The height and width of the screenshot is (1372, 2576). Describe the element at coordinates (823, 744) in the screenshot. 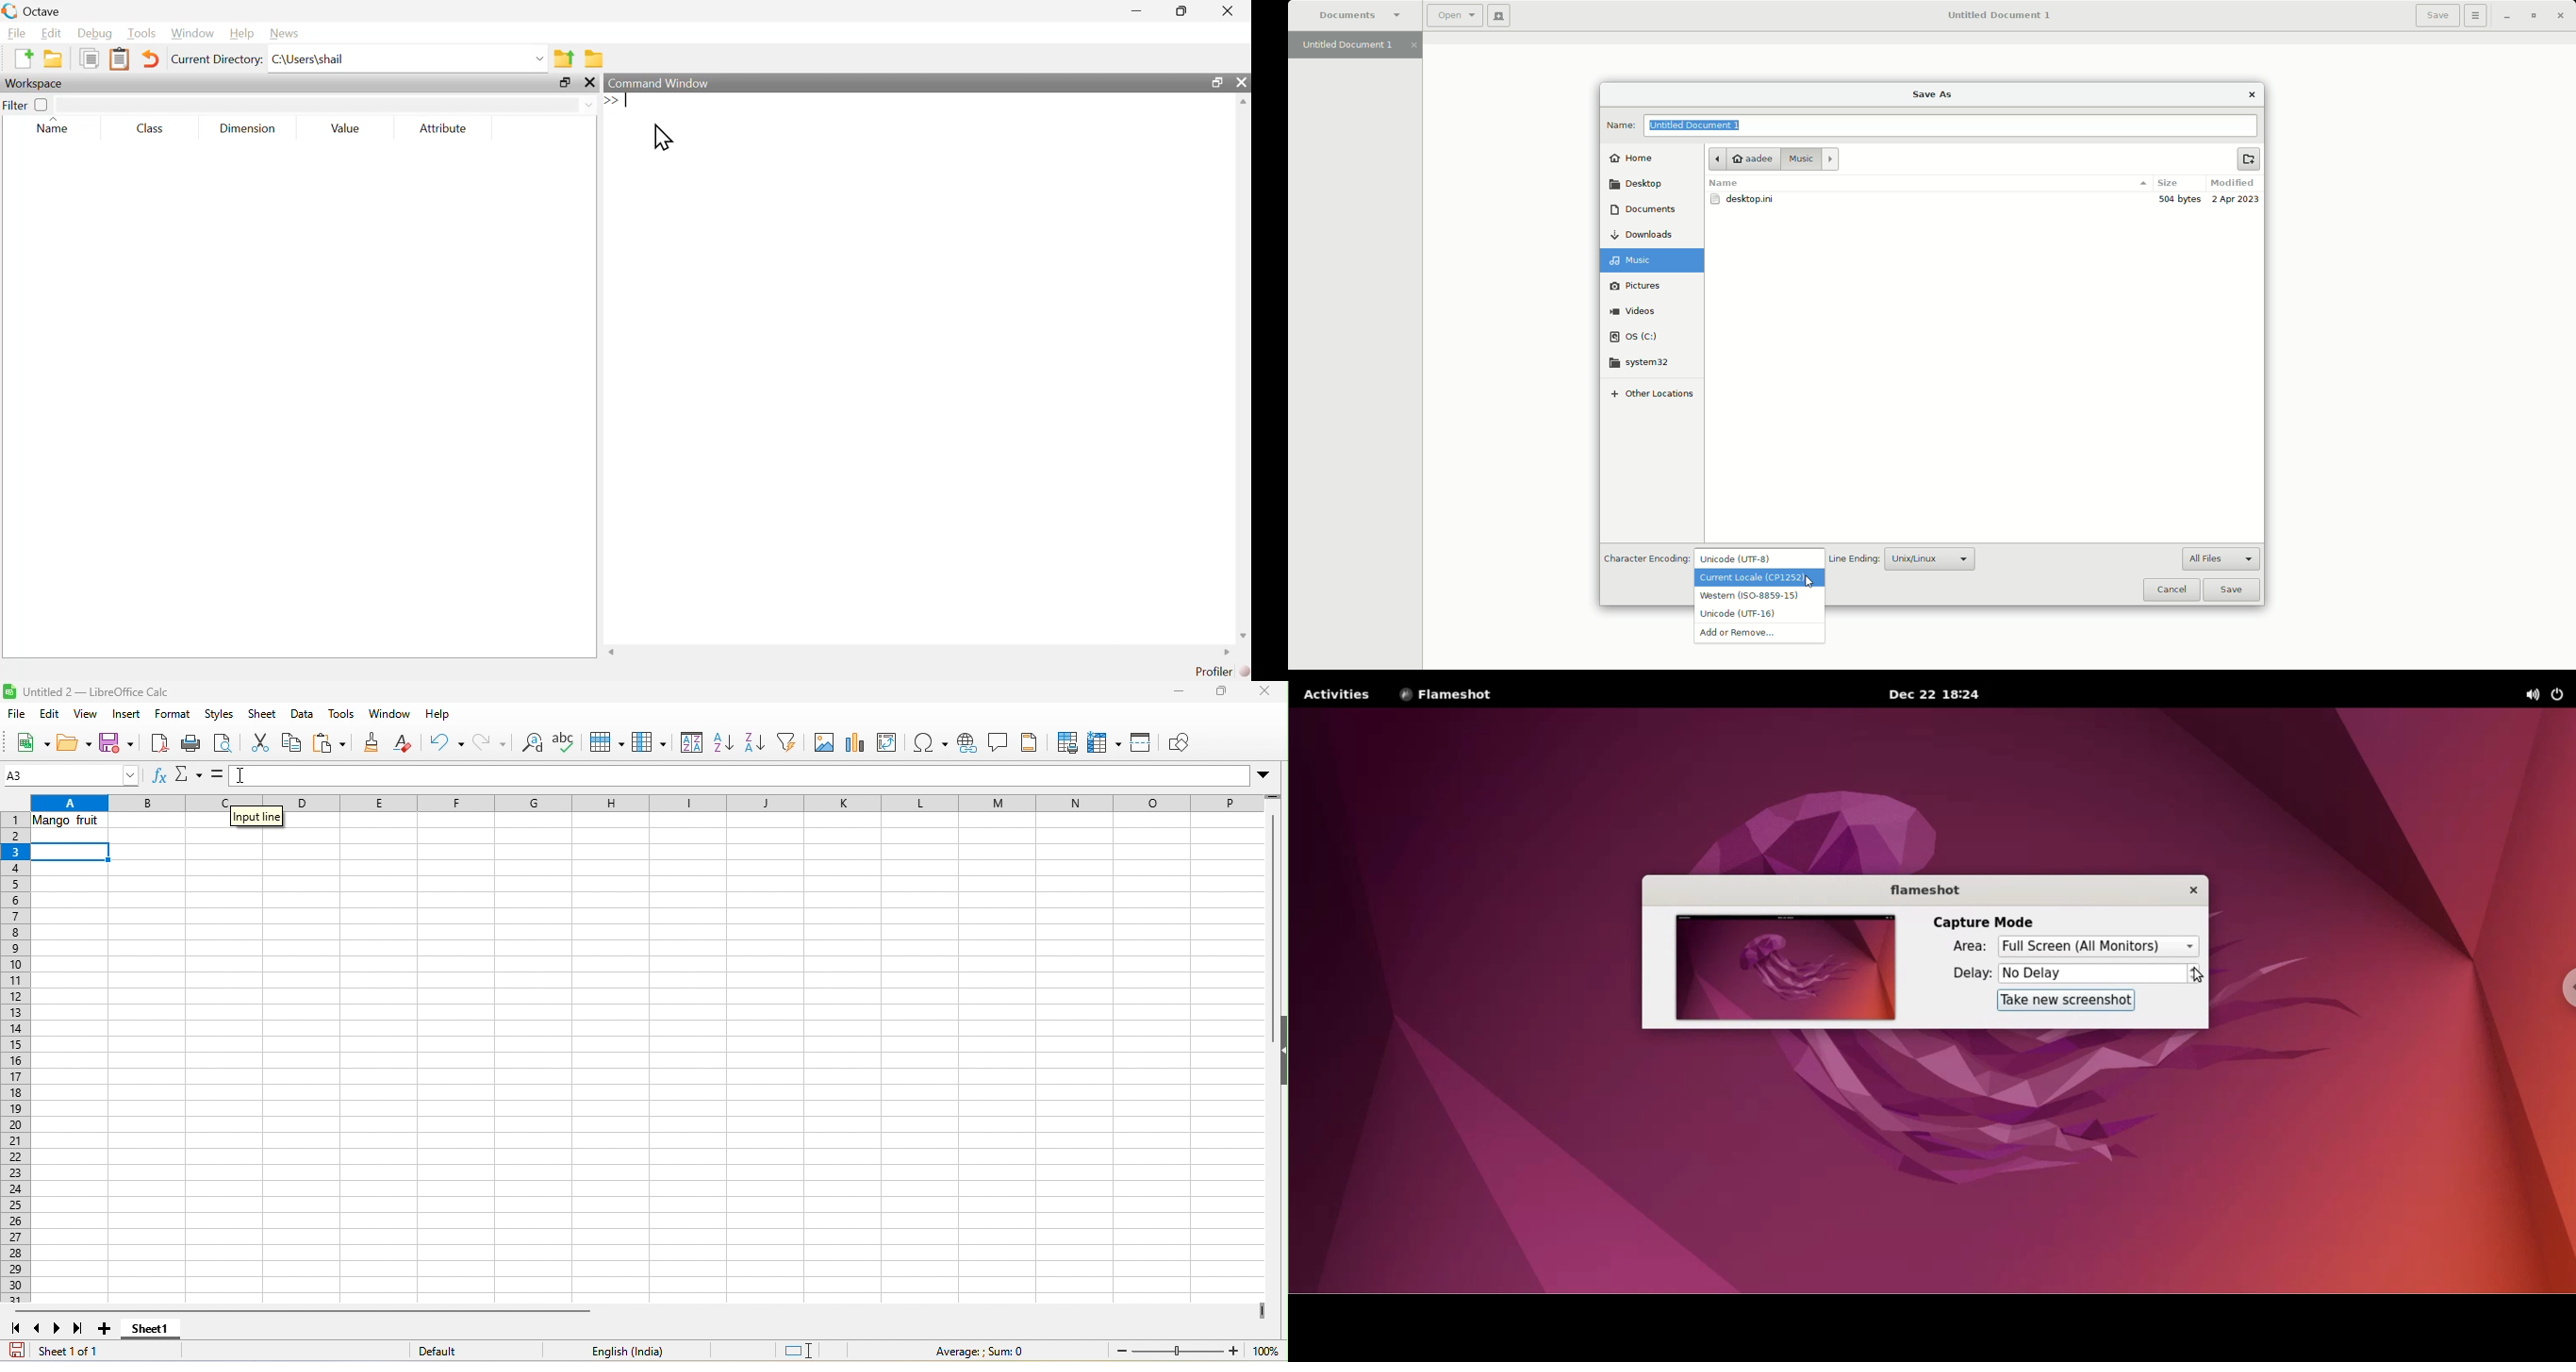

I see `image` at that location.